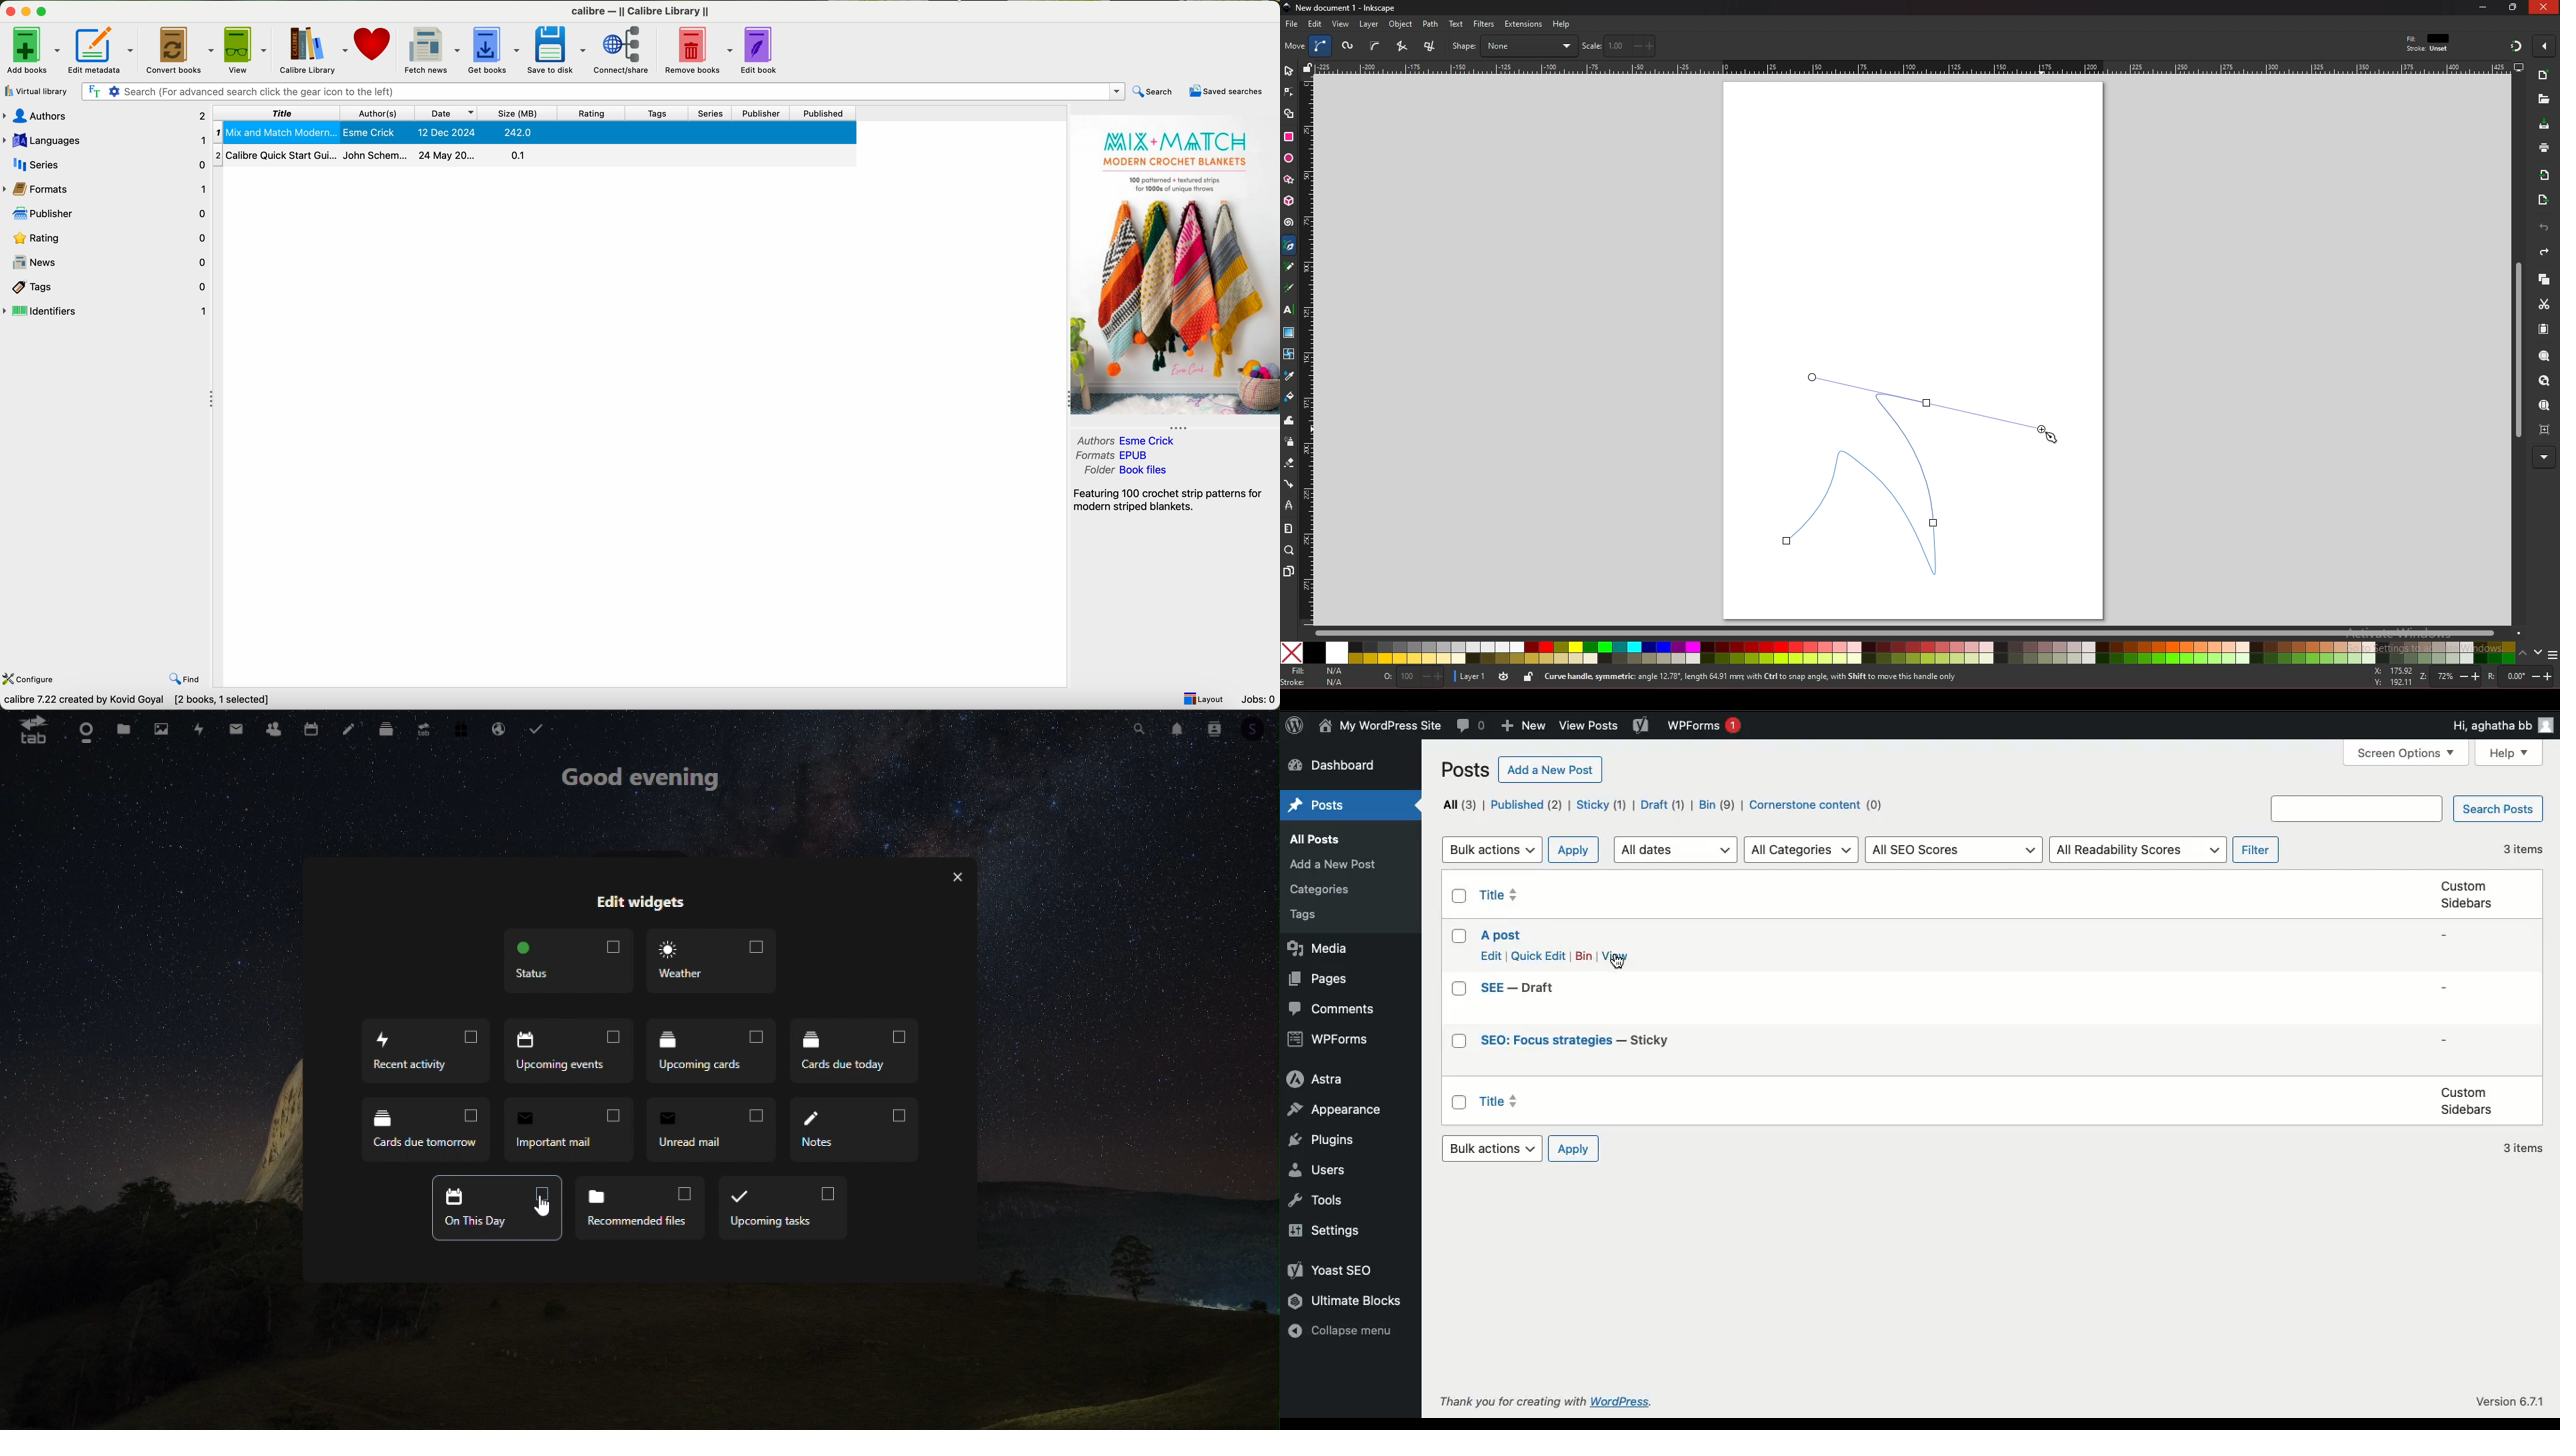 The image size is (2576, 1456). What do you see at coordinates (1291, 24) in the screenshot?
I see `file` at bounding box center [1291, 24].